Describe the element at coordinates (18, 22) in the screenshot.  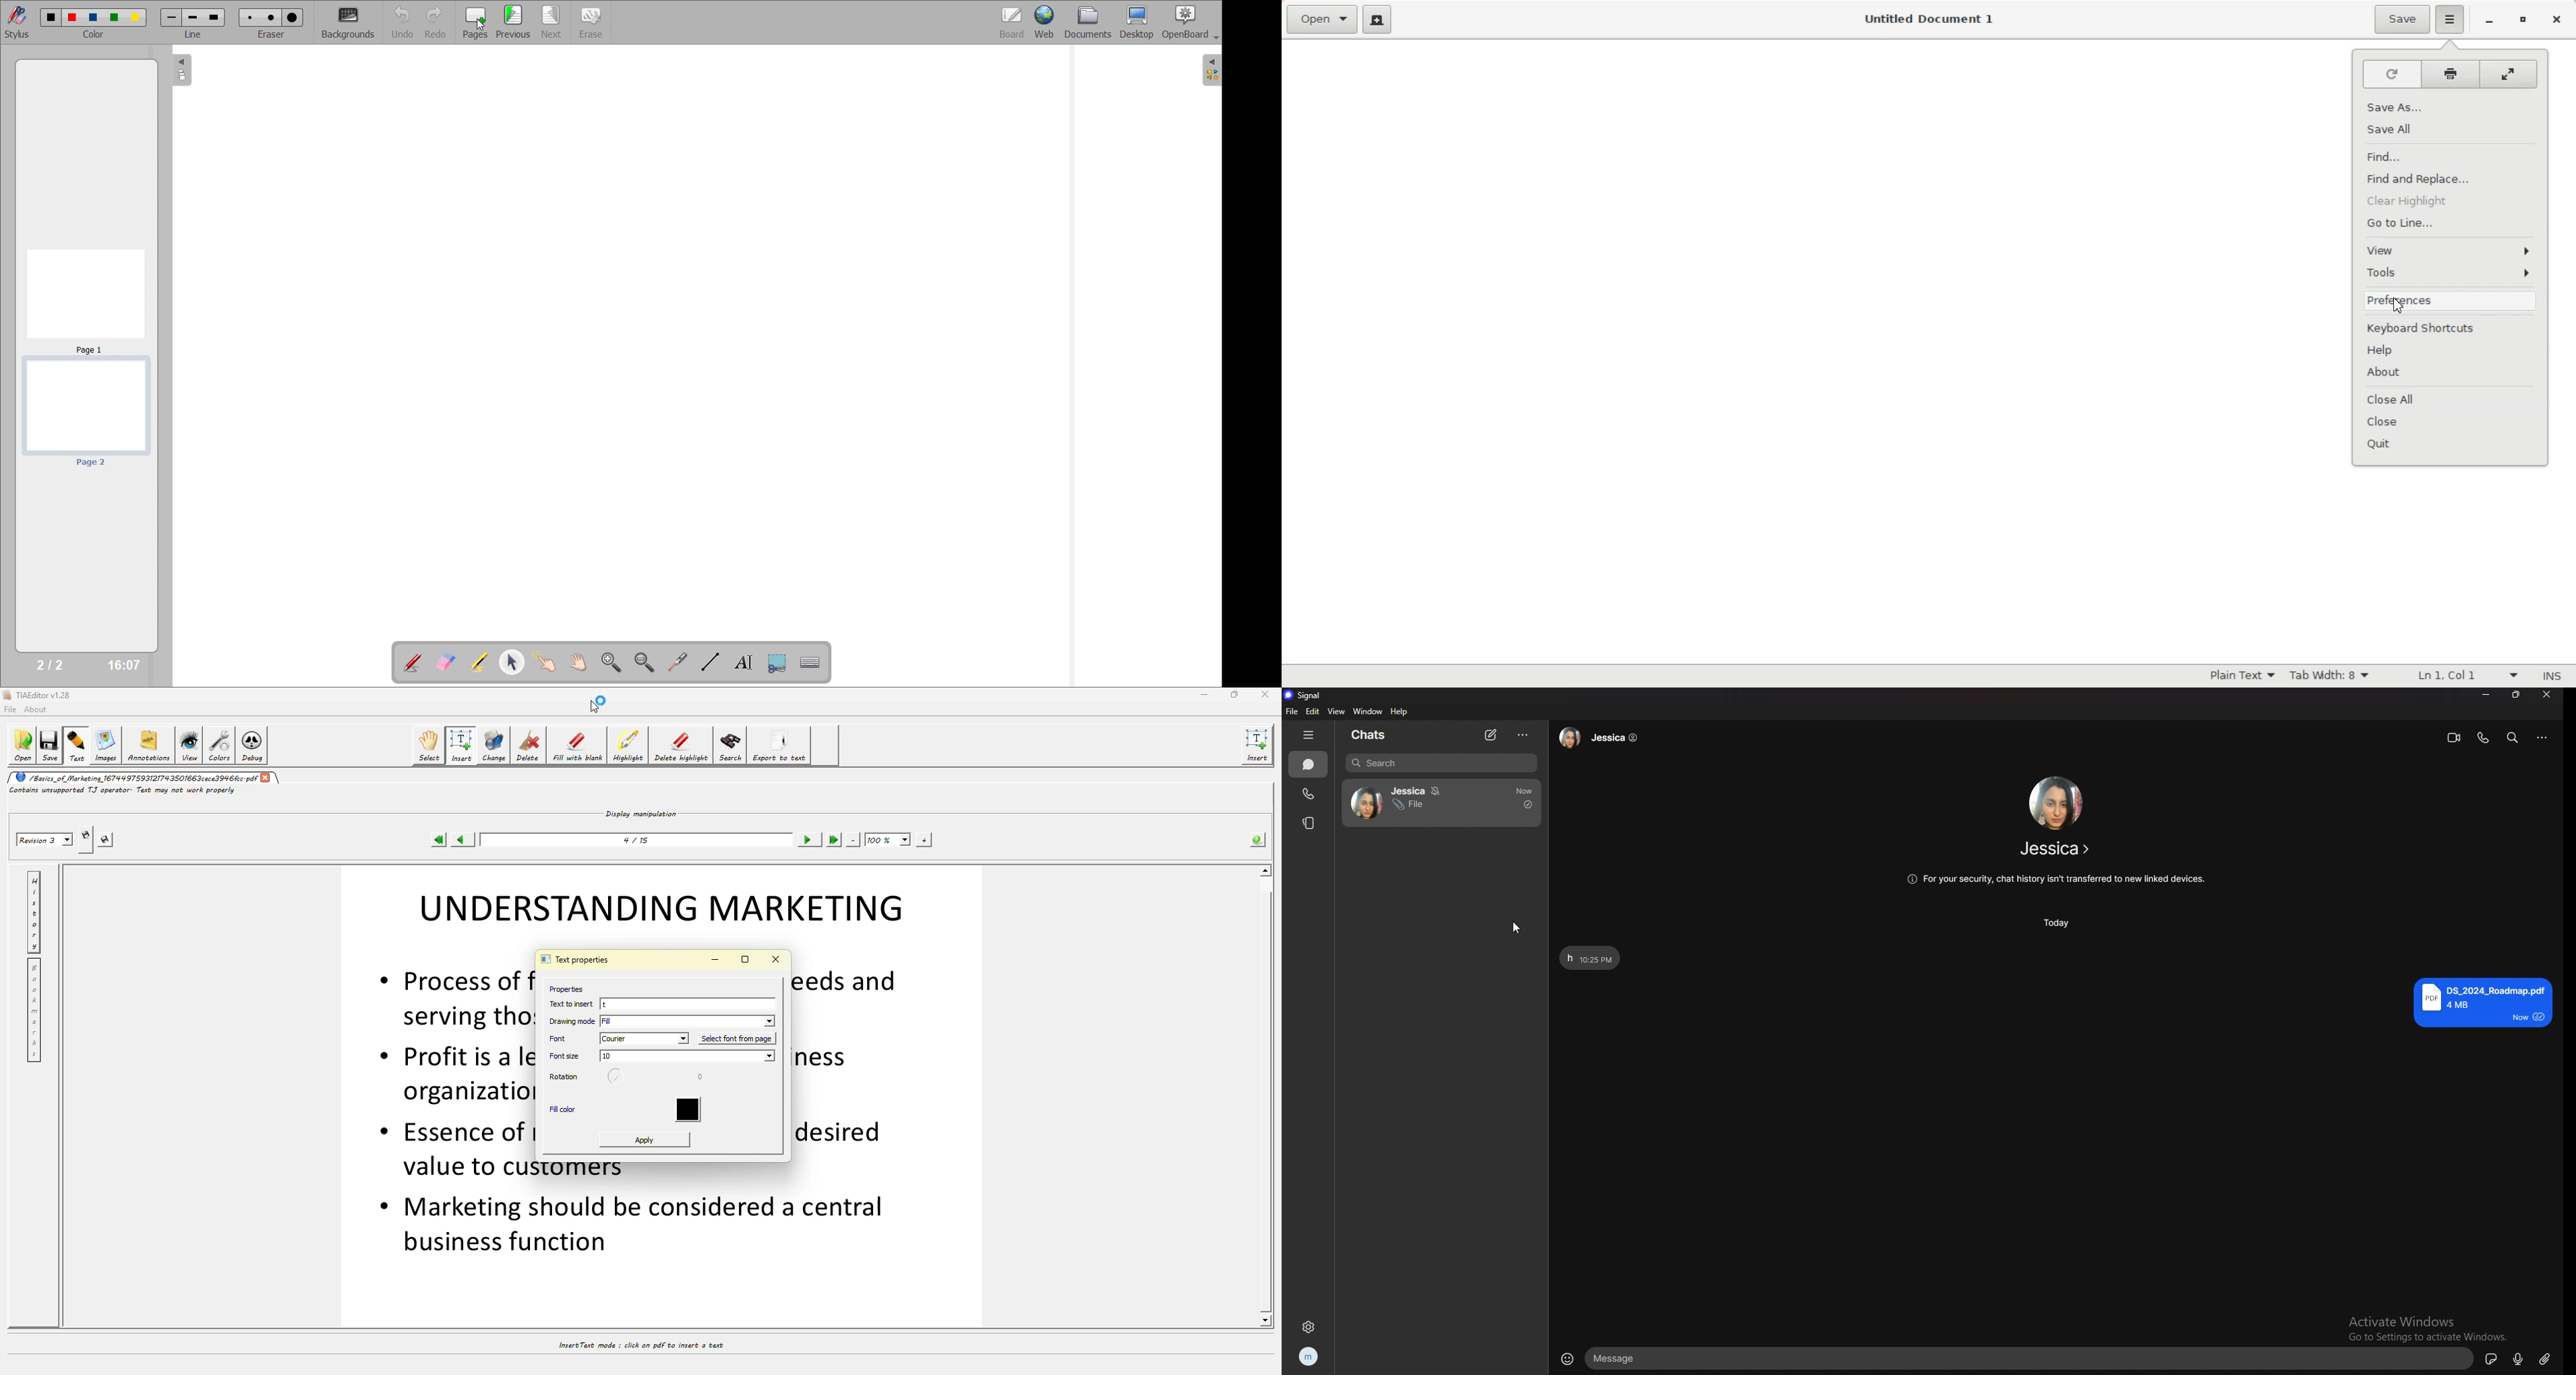
I see `stylus` at that location.